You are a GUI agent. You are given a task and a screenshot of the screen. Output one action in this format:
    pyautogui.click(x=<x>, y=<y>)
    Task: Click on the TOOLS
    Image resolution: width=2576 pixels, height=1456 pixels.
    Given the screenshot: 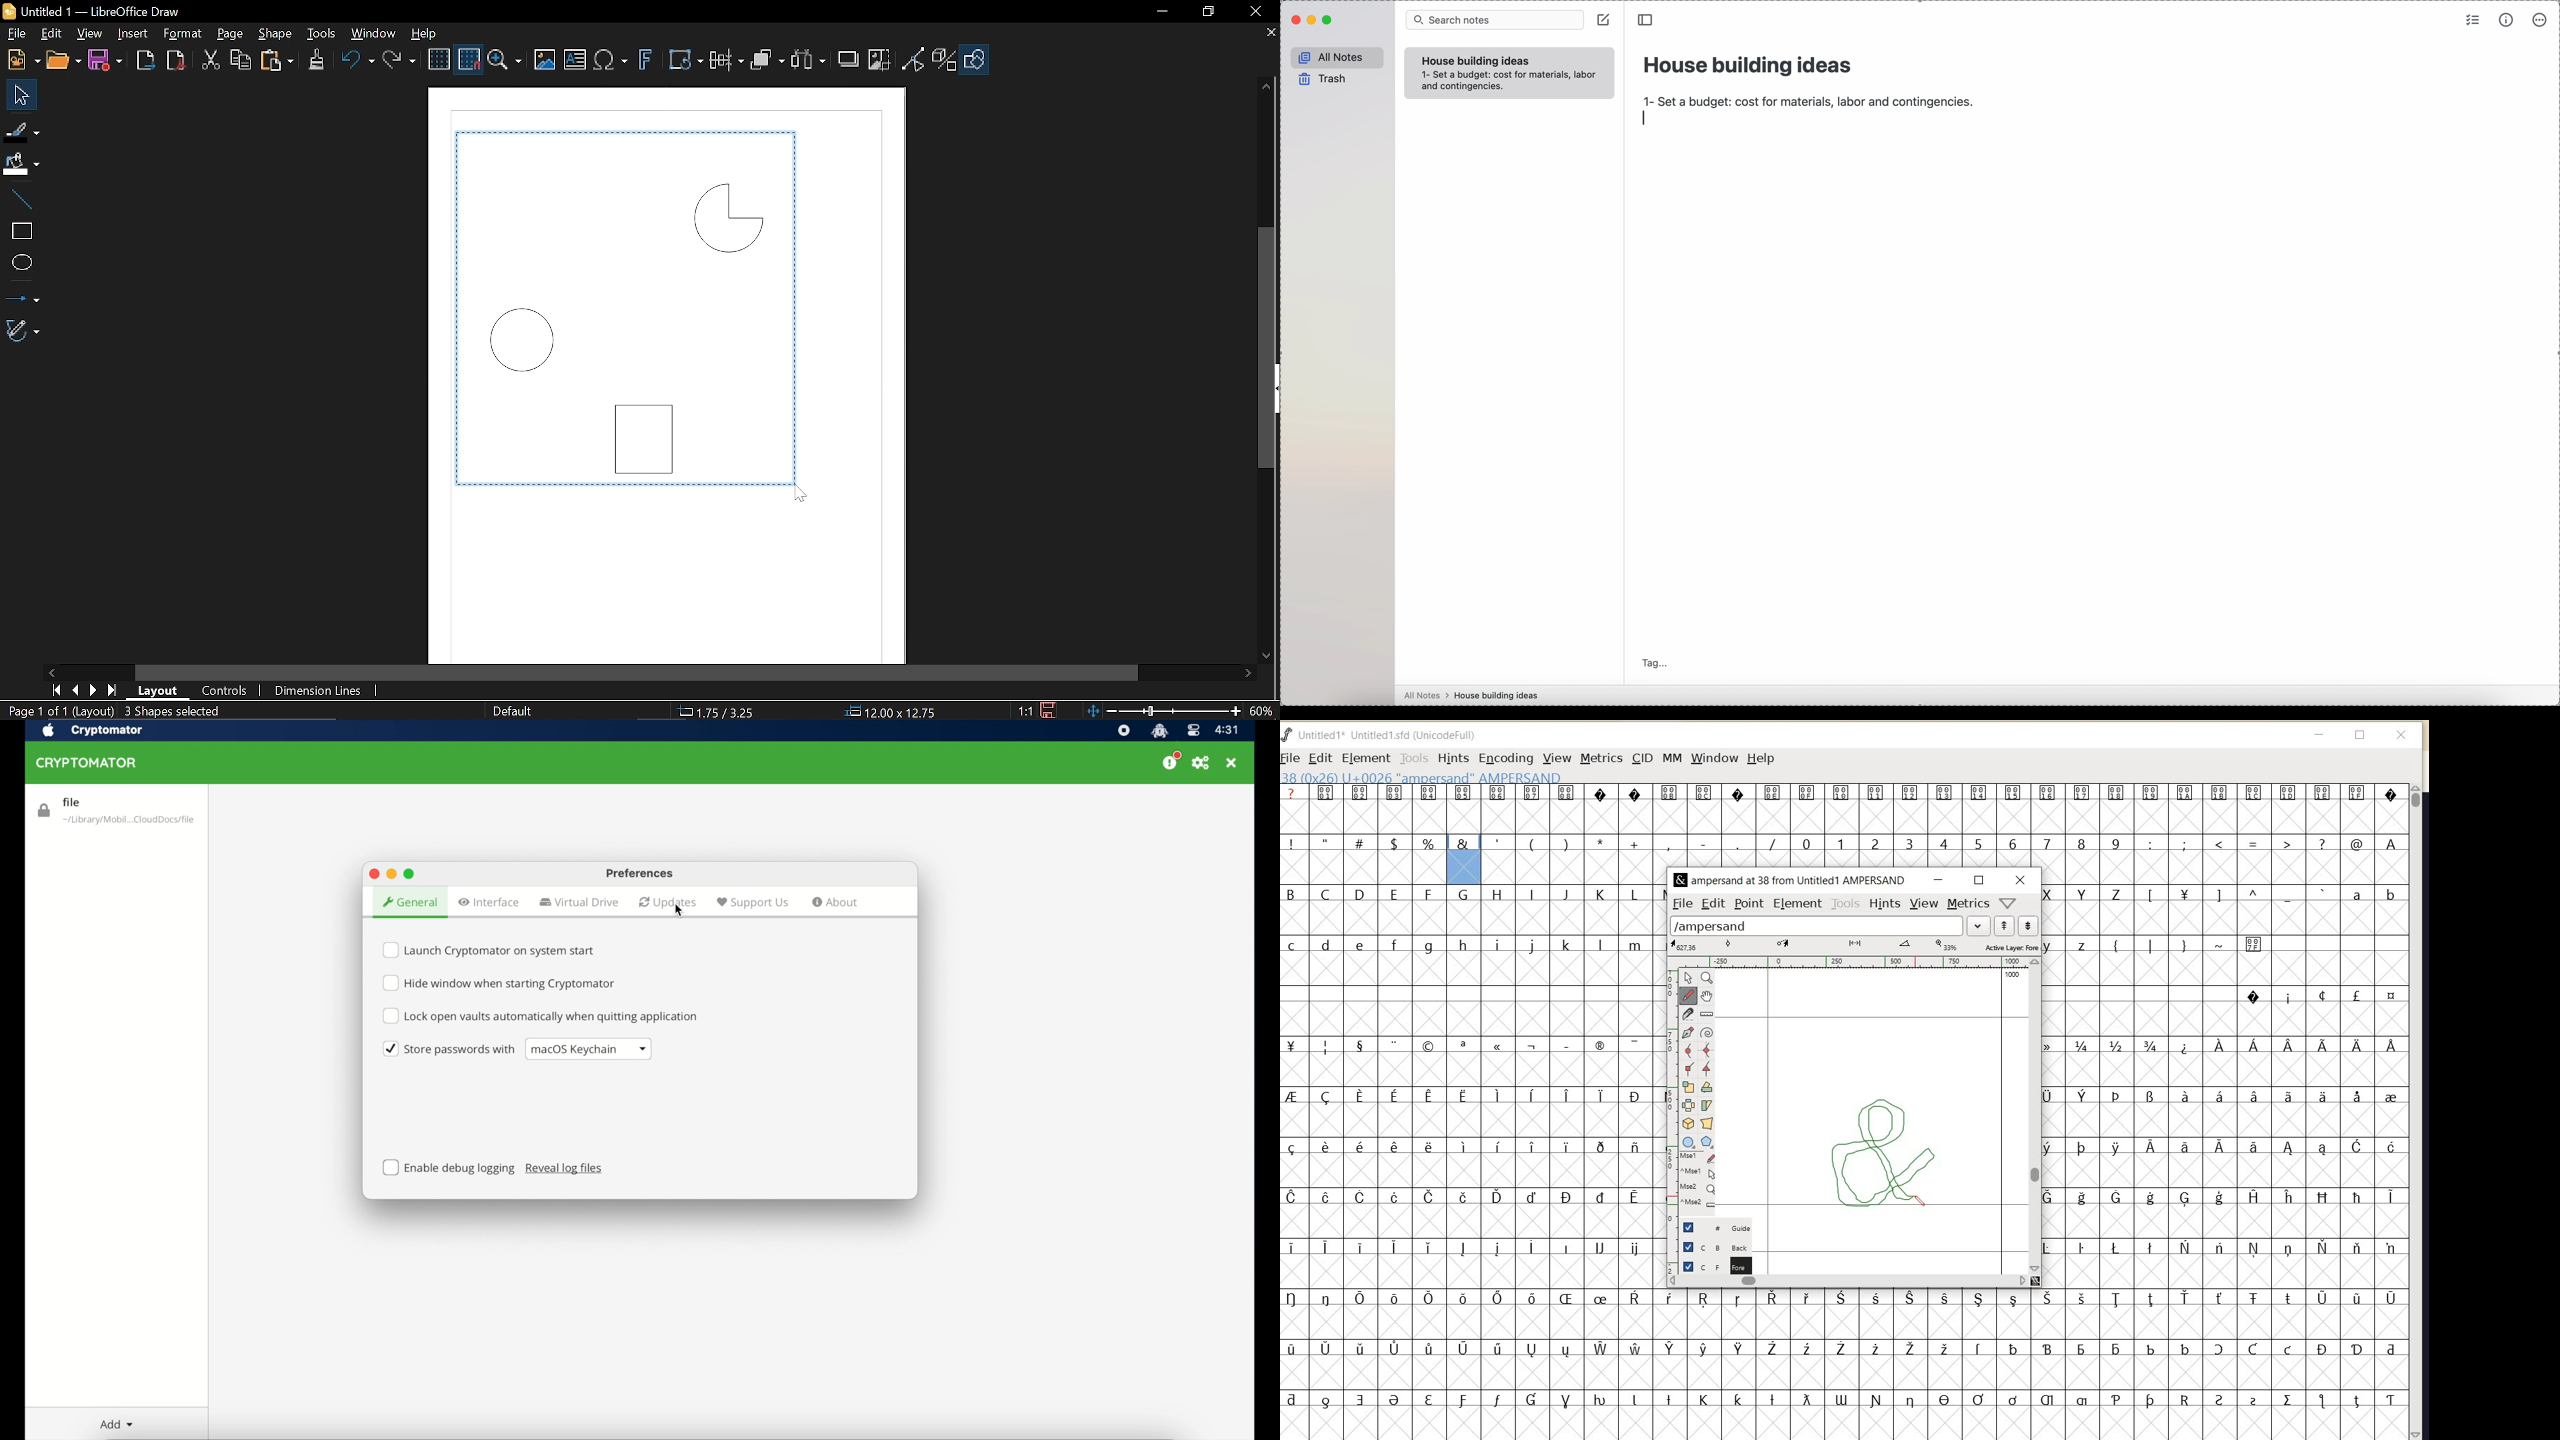 What is the action you would take?
    pyautogui.click(x=1413, y=759)
    